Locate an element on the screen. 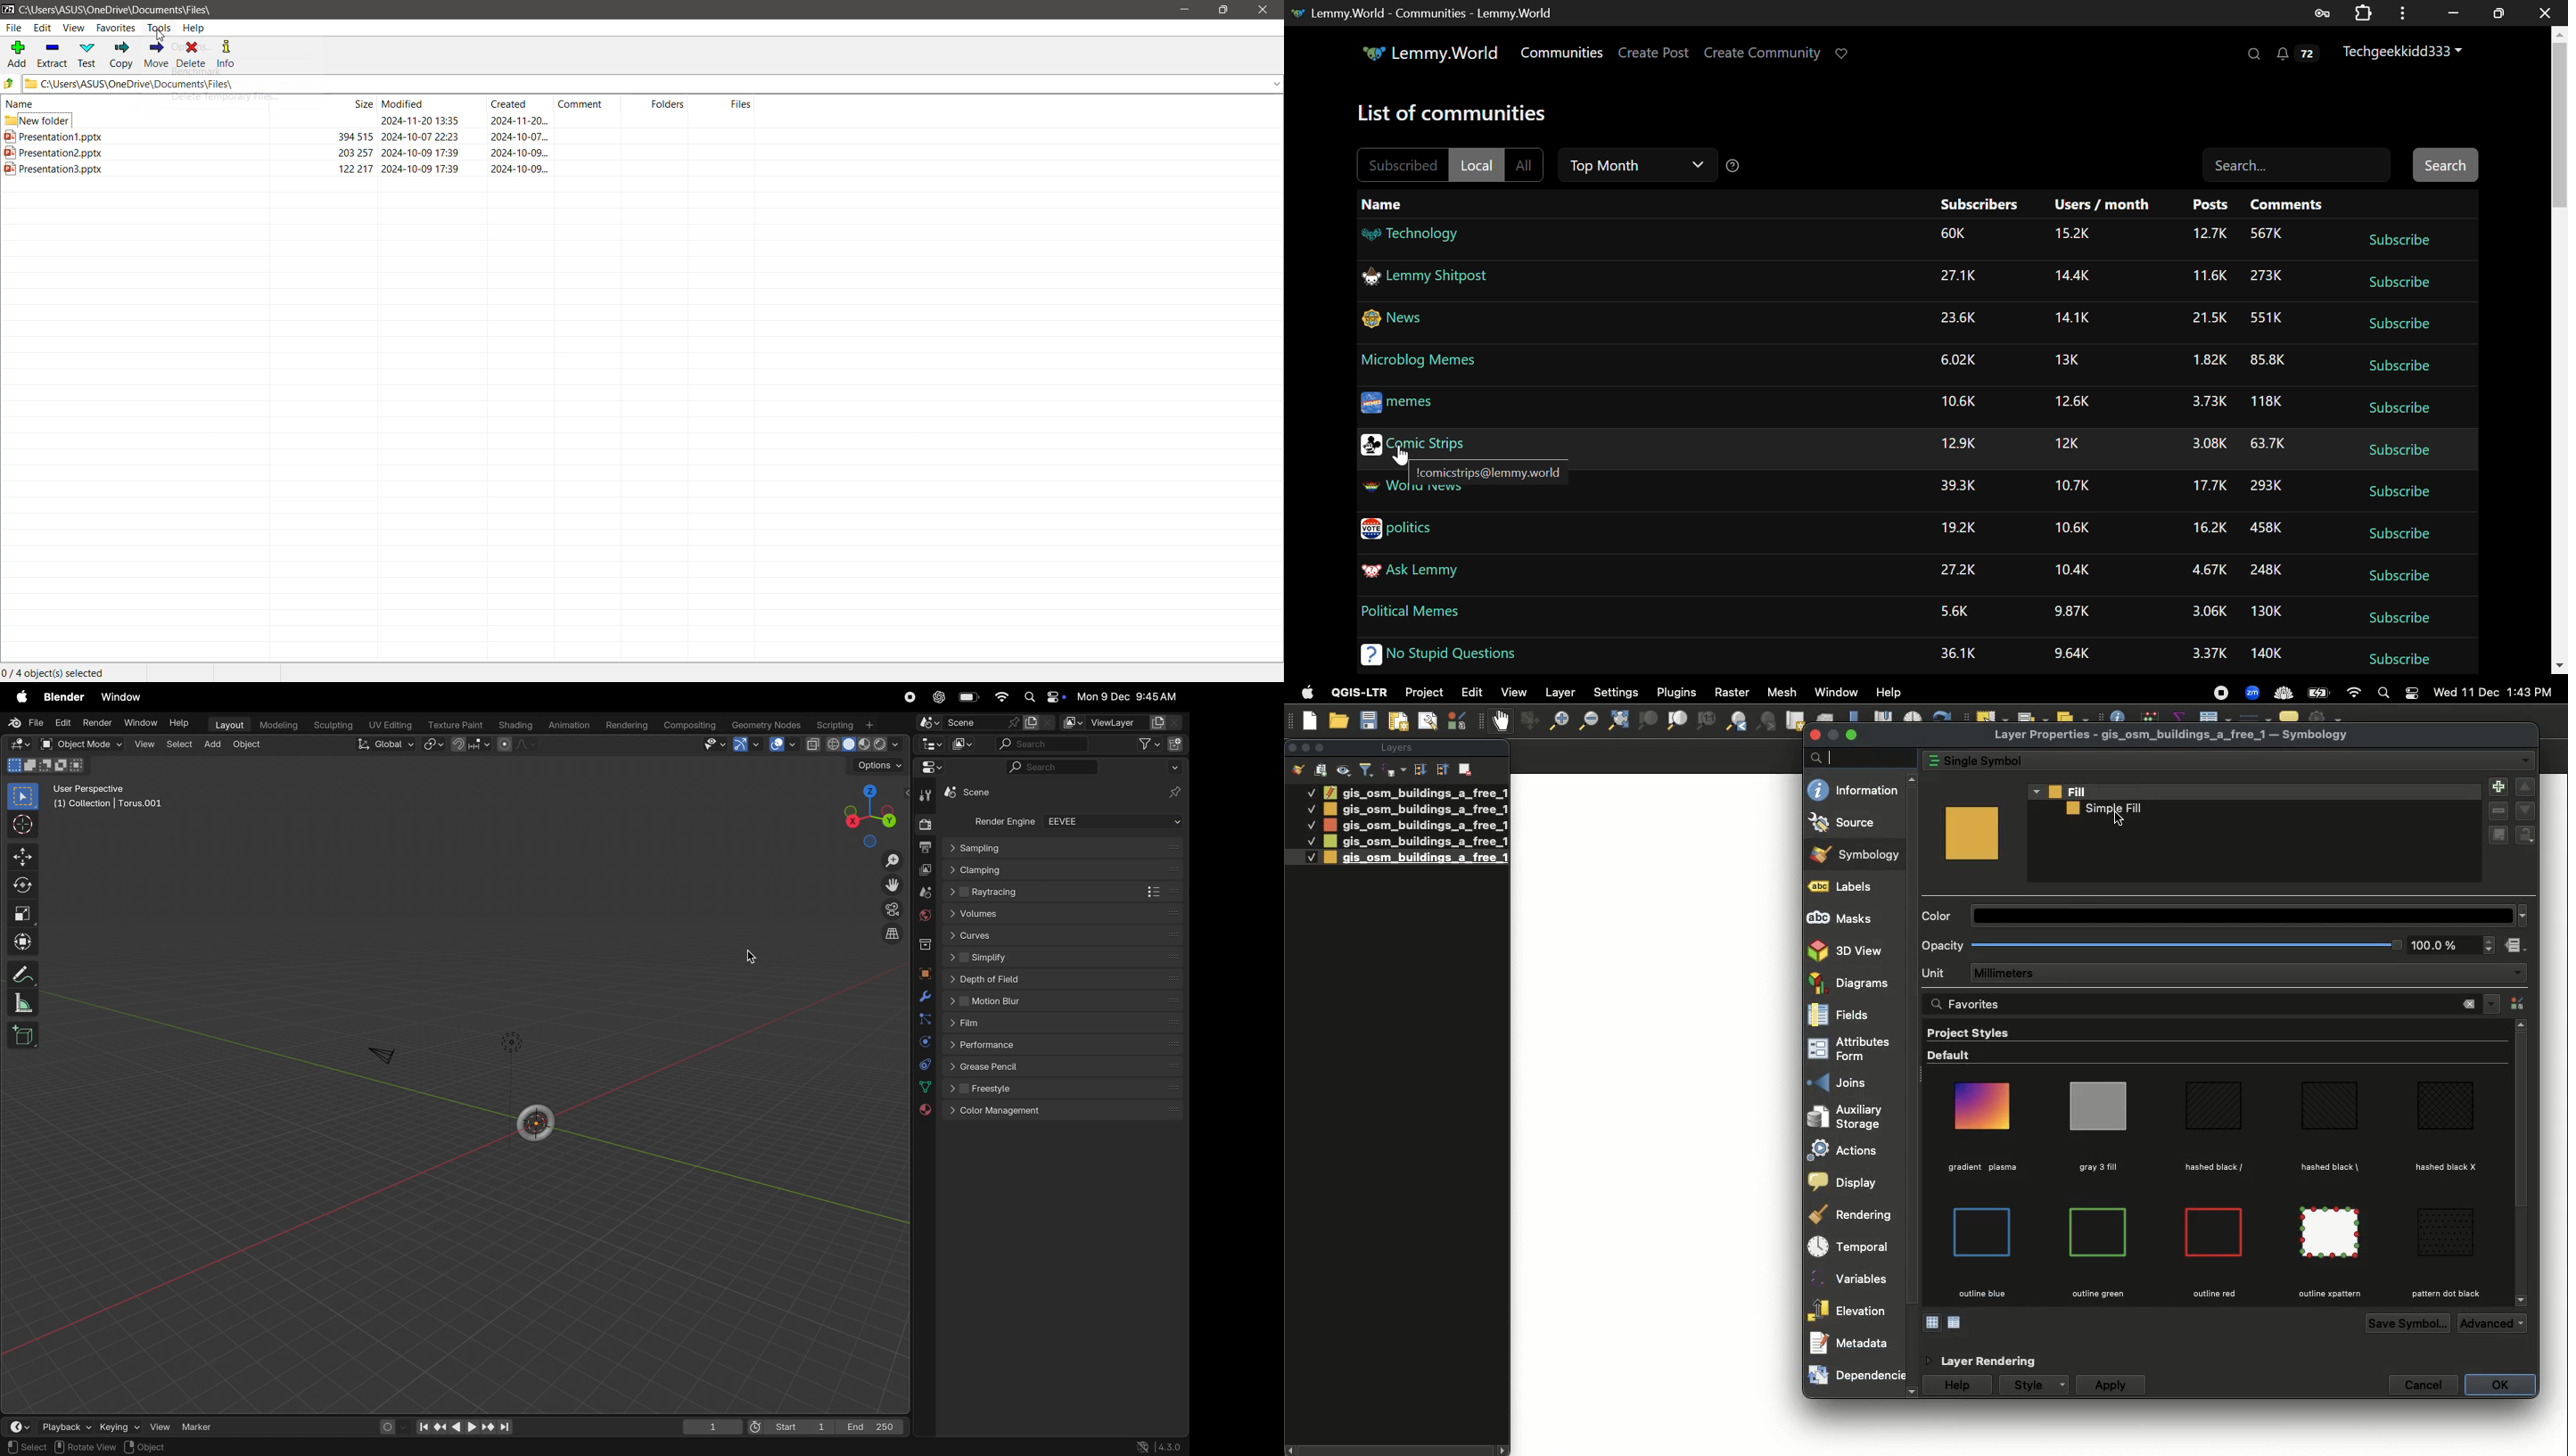 The height and width of the screenshot is (1456, 2576). Subscribe is located at coordinates (2403, 449).